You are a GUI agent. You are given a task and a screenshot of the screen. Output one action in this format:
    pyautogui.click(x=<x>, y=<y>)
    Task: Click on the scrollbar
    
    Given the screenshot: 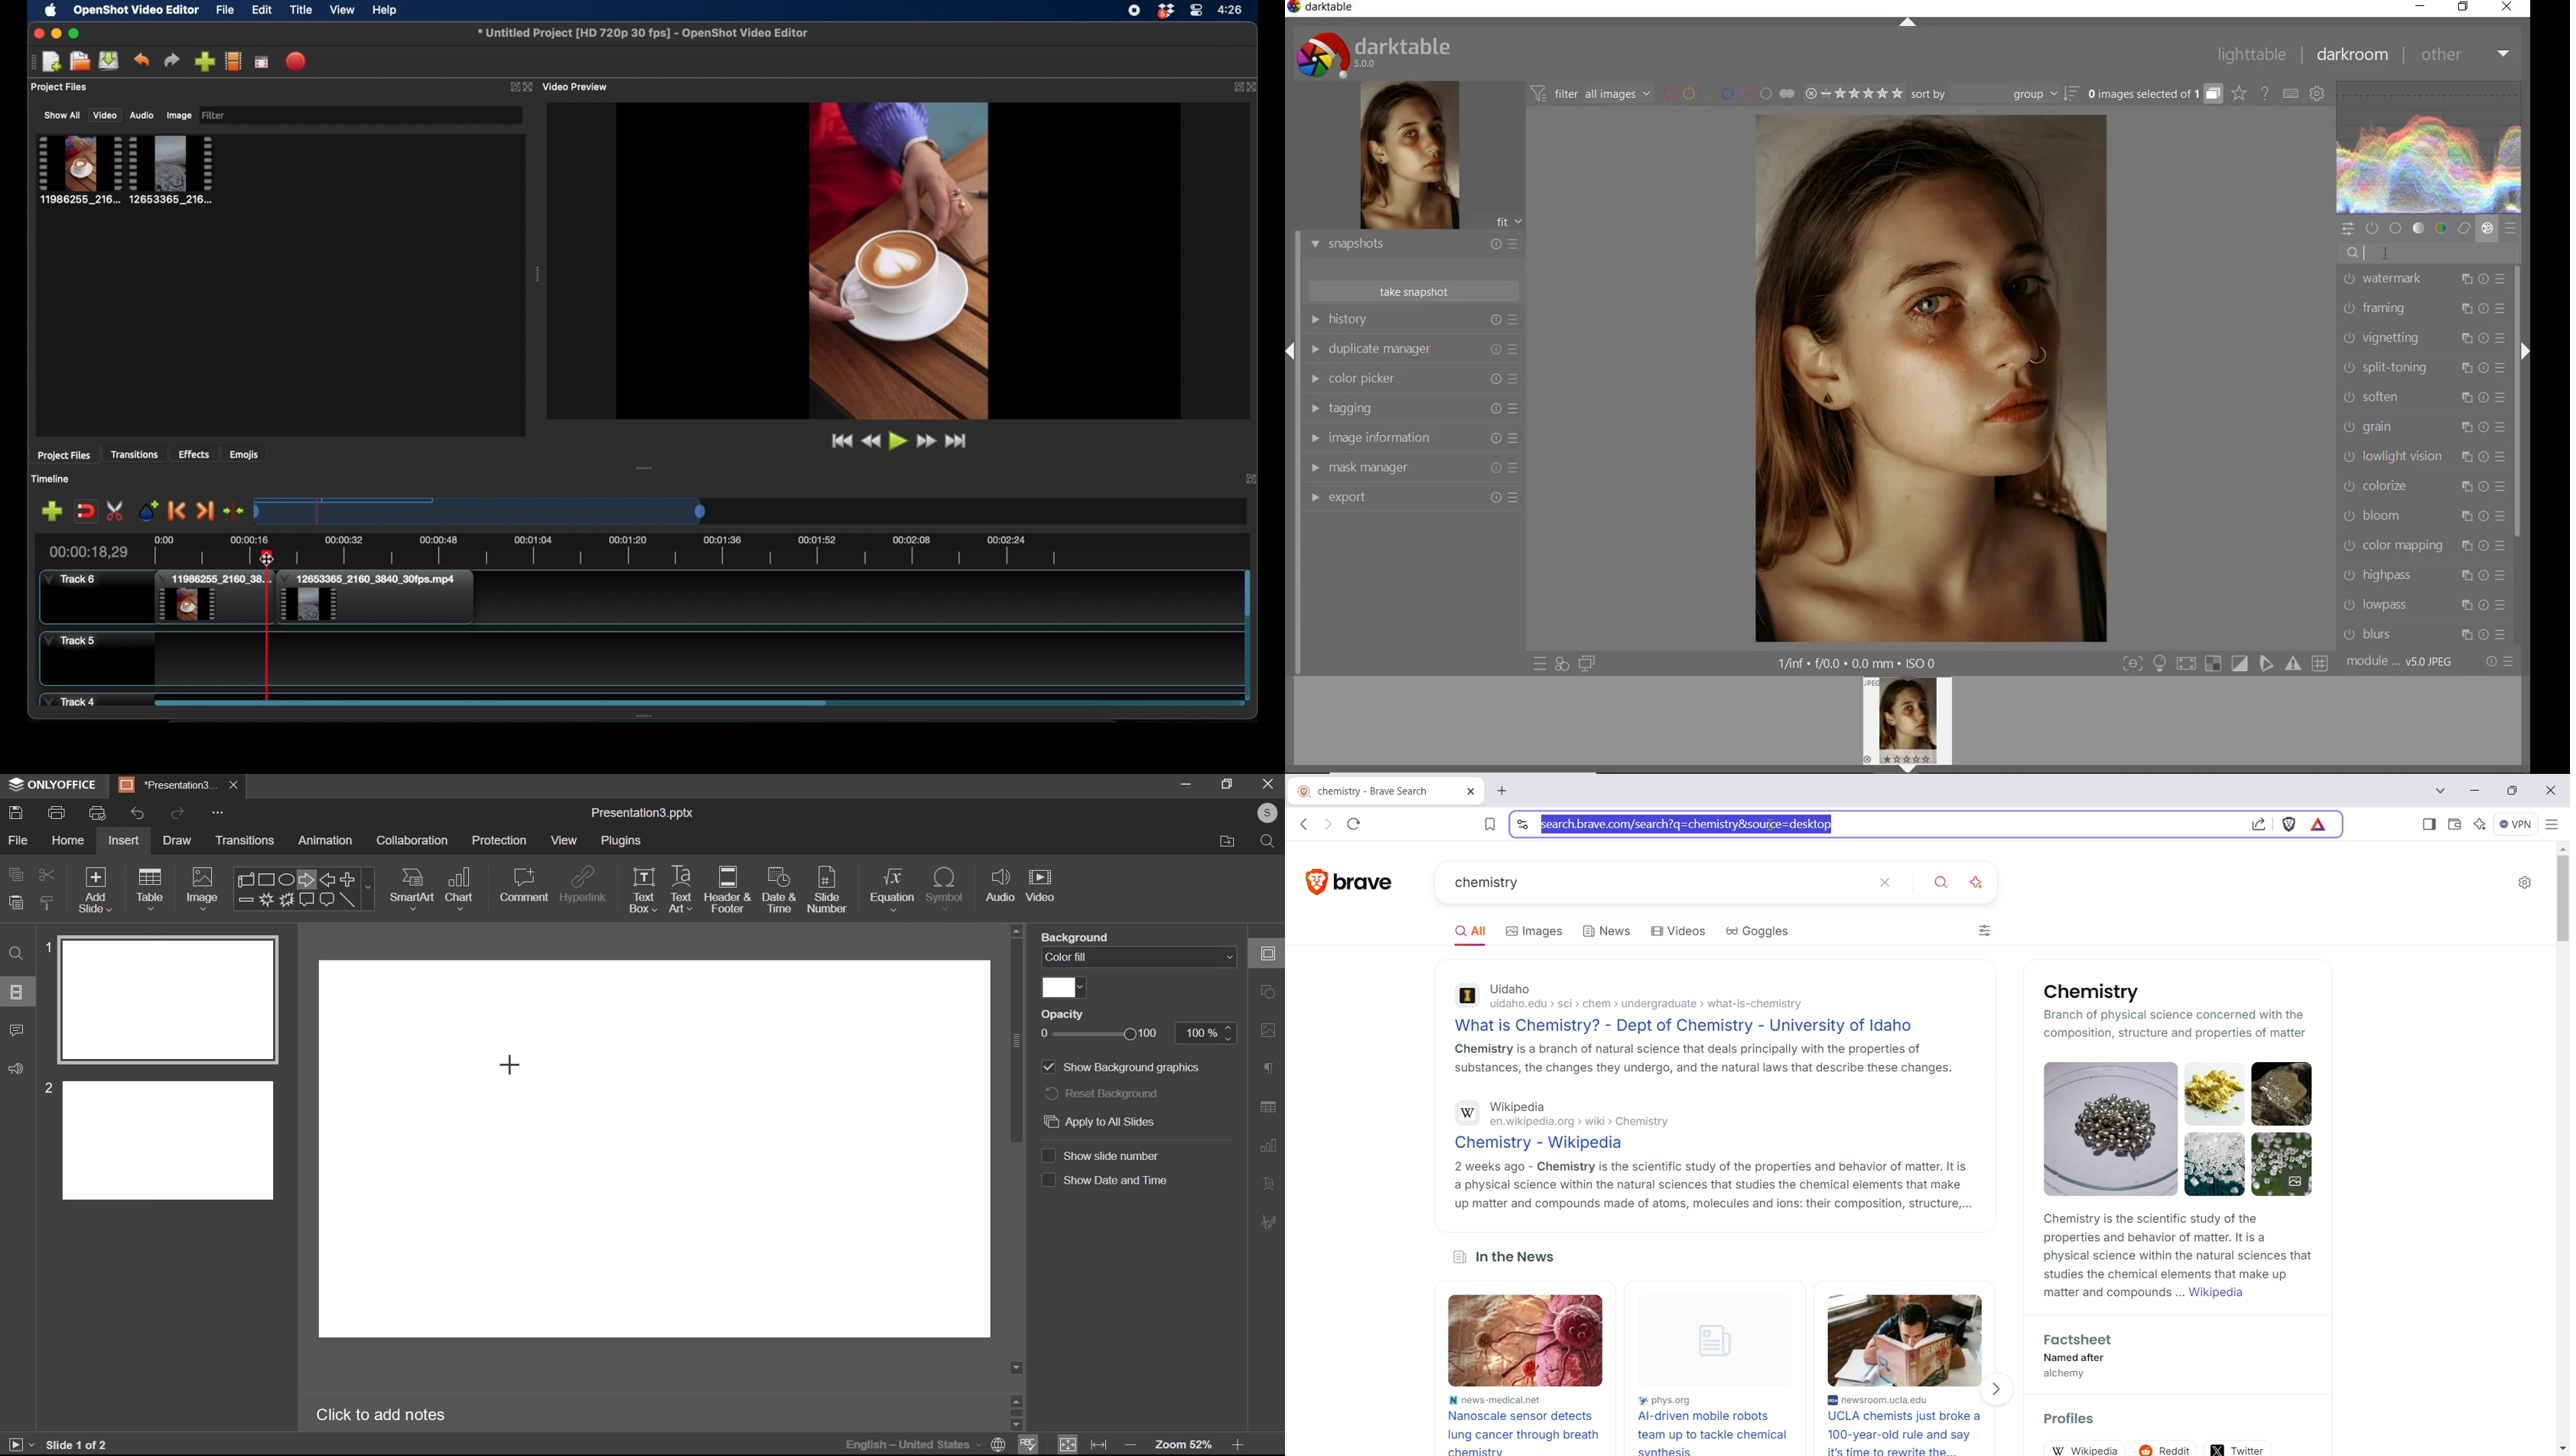 What is the action you would take?
    pyautogui.click(x=2517, y=401)
    